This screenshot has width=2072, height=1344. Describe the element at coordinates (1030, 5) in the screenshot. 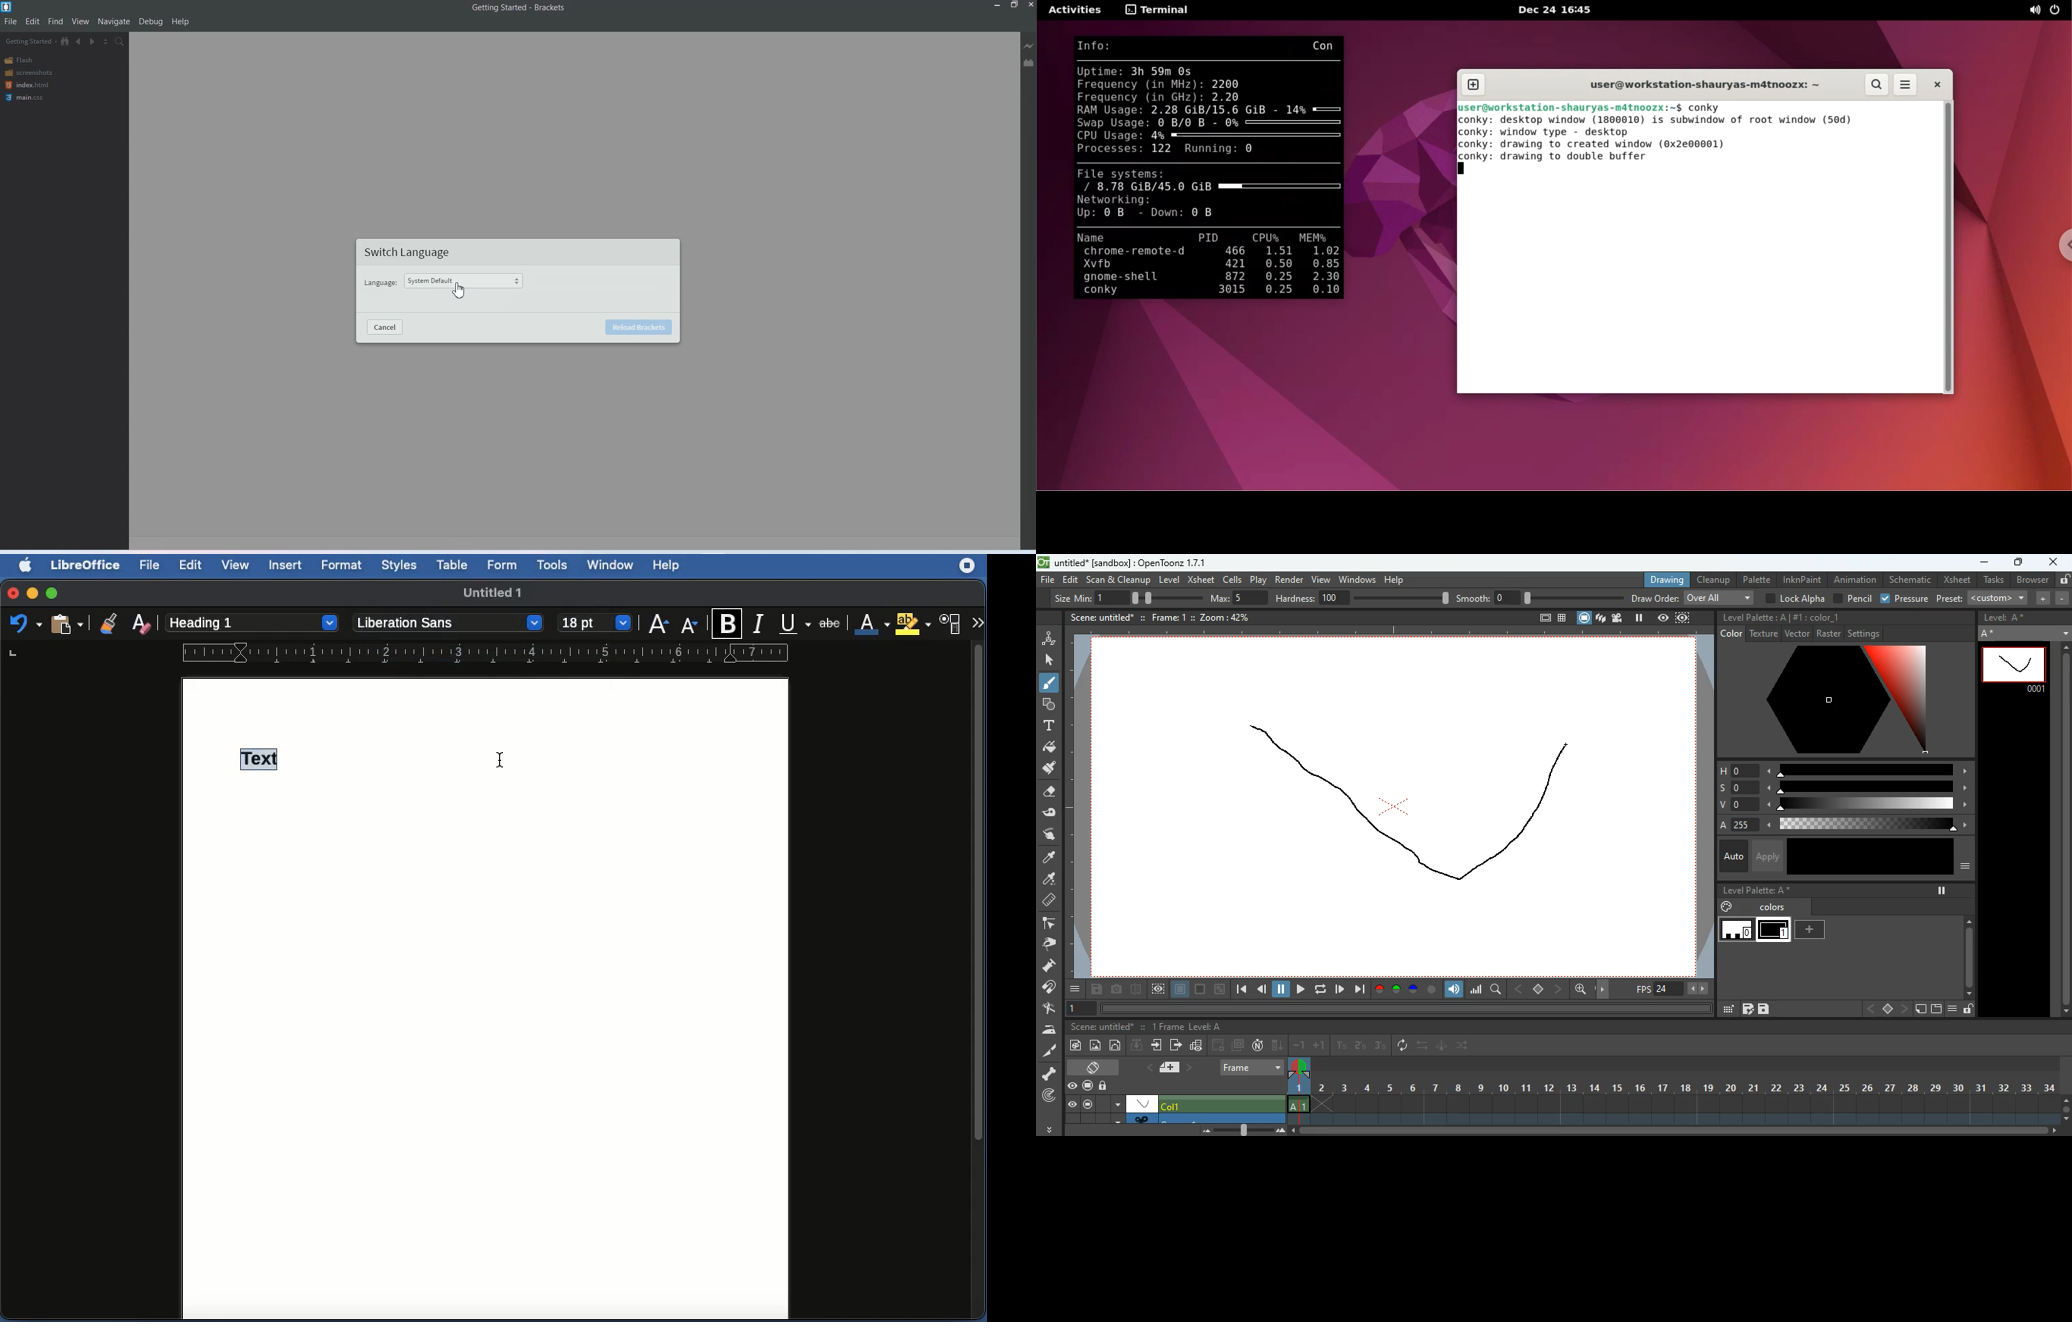

I see `Close` at that location.